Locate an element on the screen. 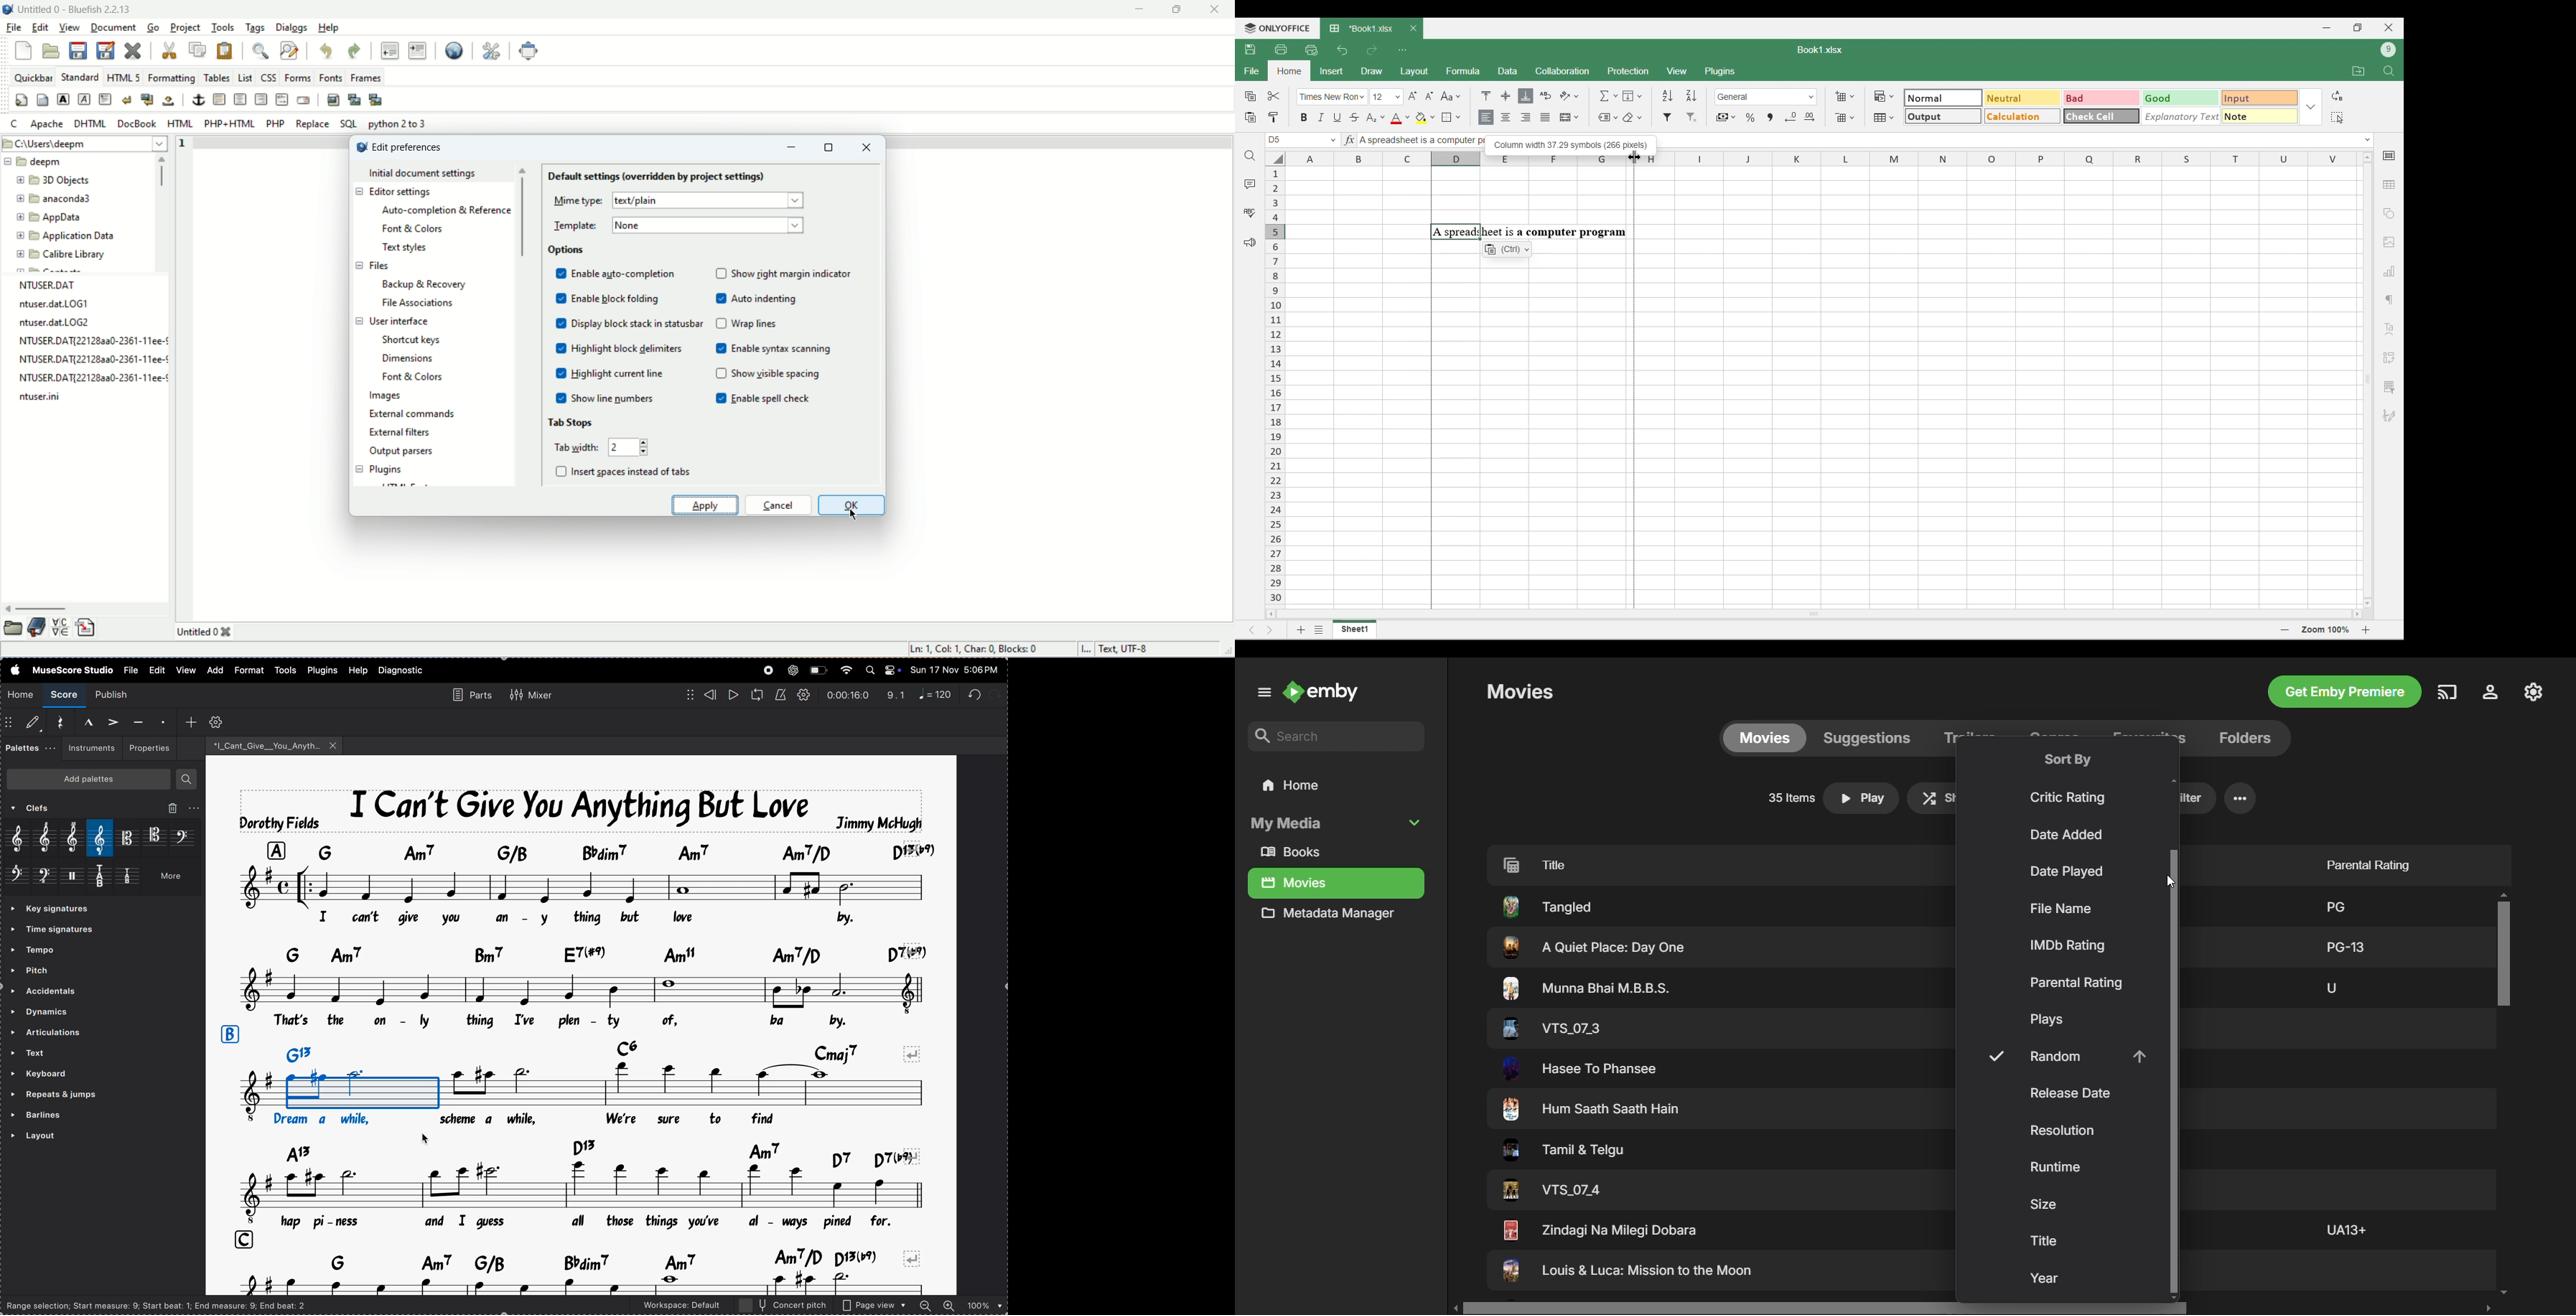   is located at coordinates (1582, 1069).